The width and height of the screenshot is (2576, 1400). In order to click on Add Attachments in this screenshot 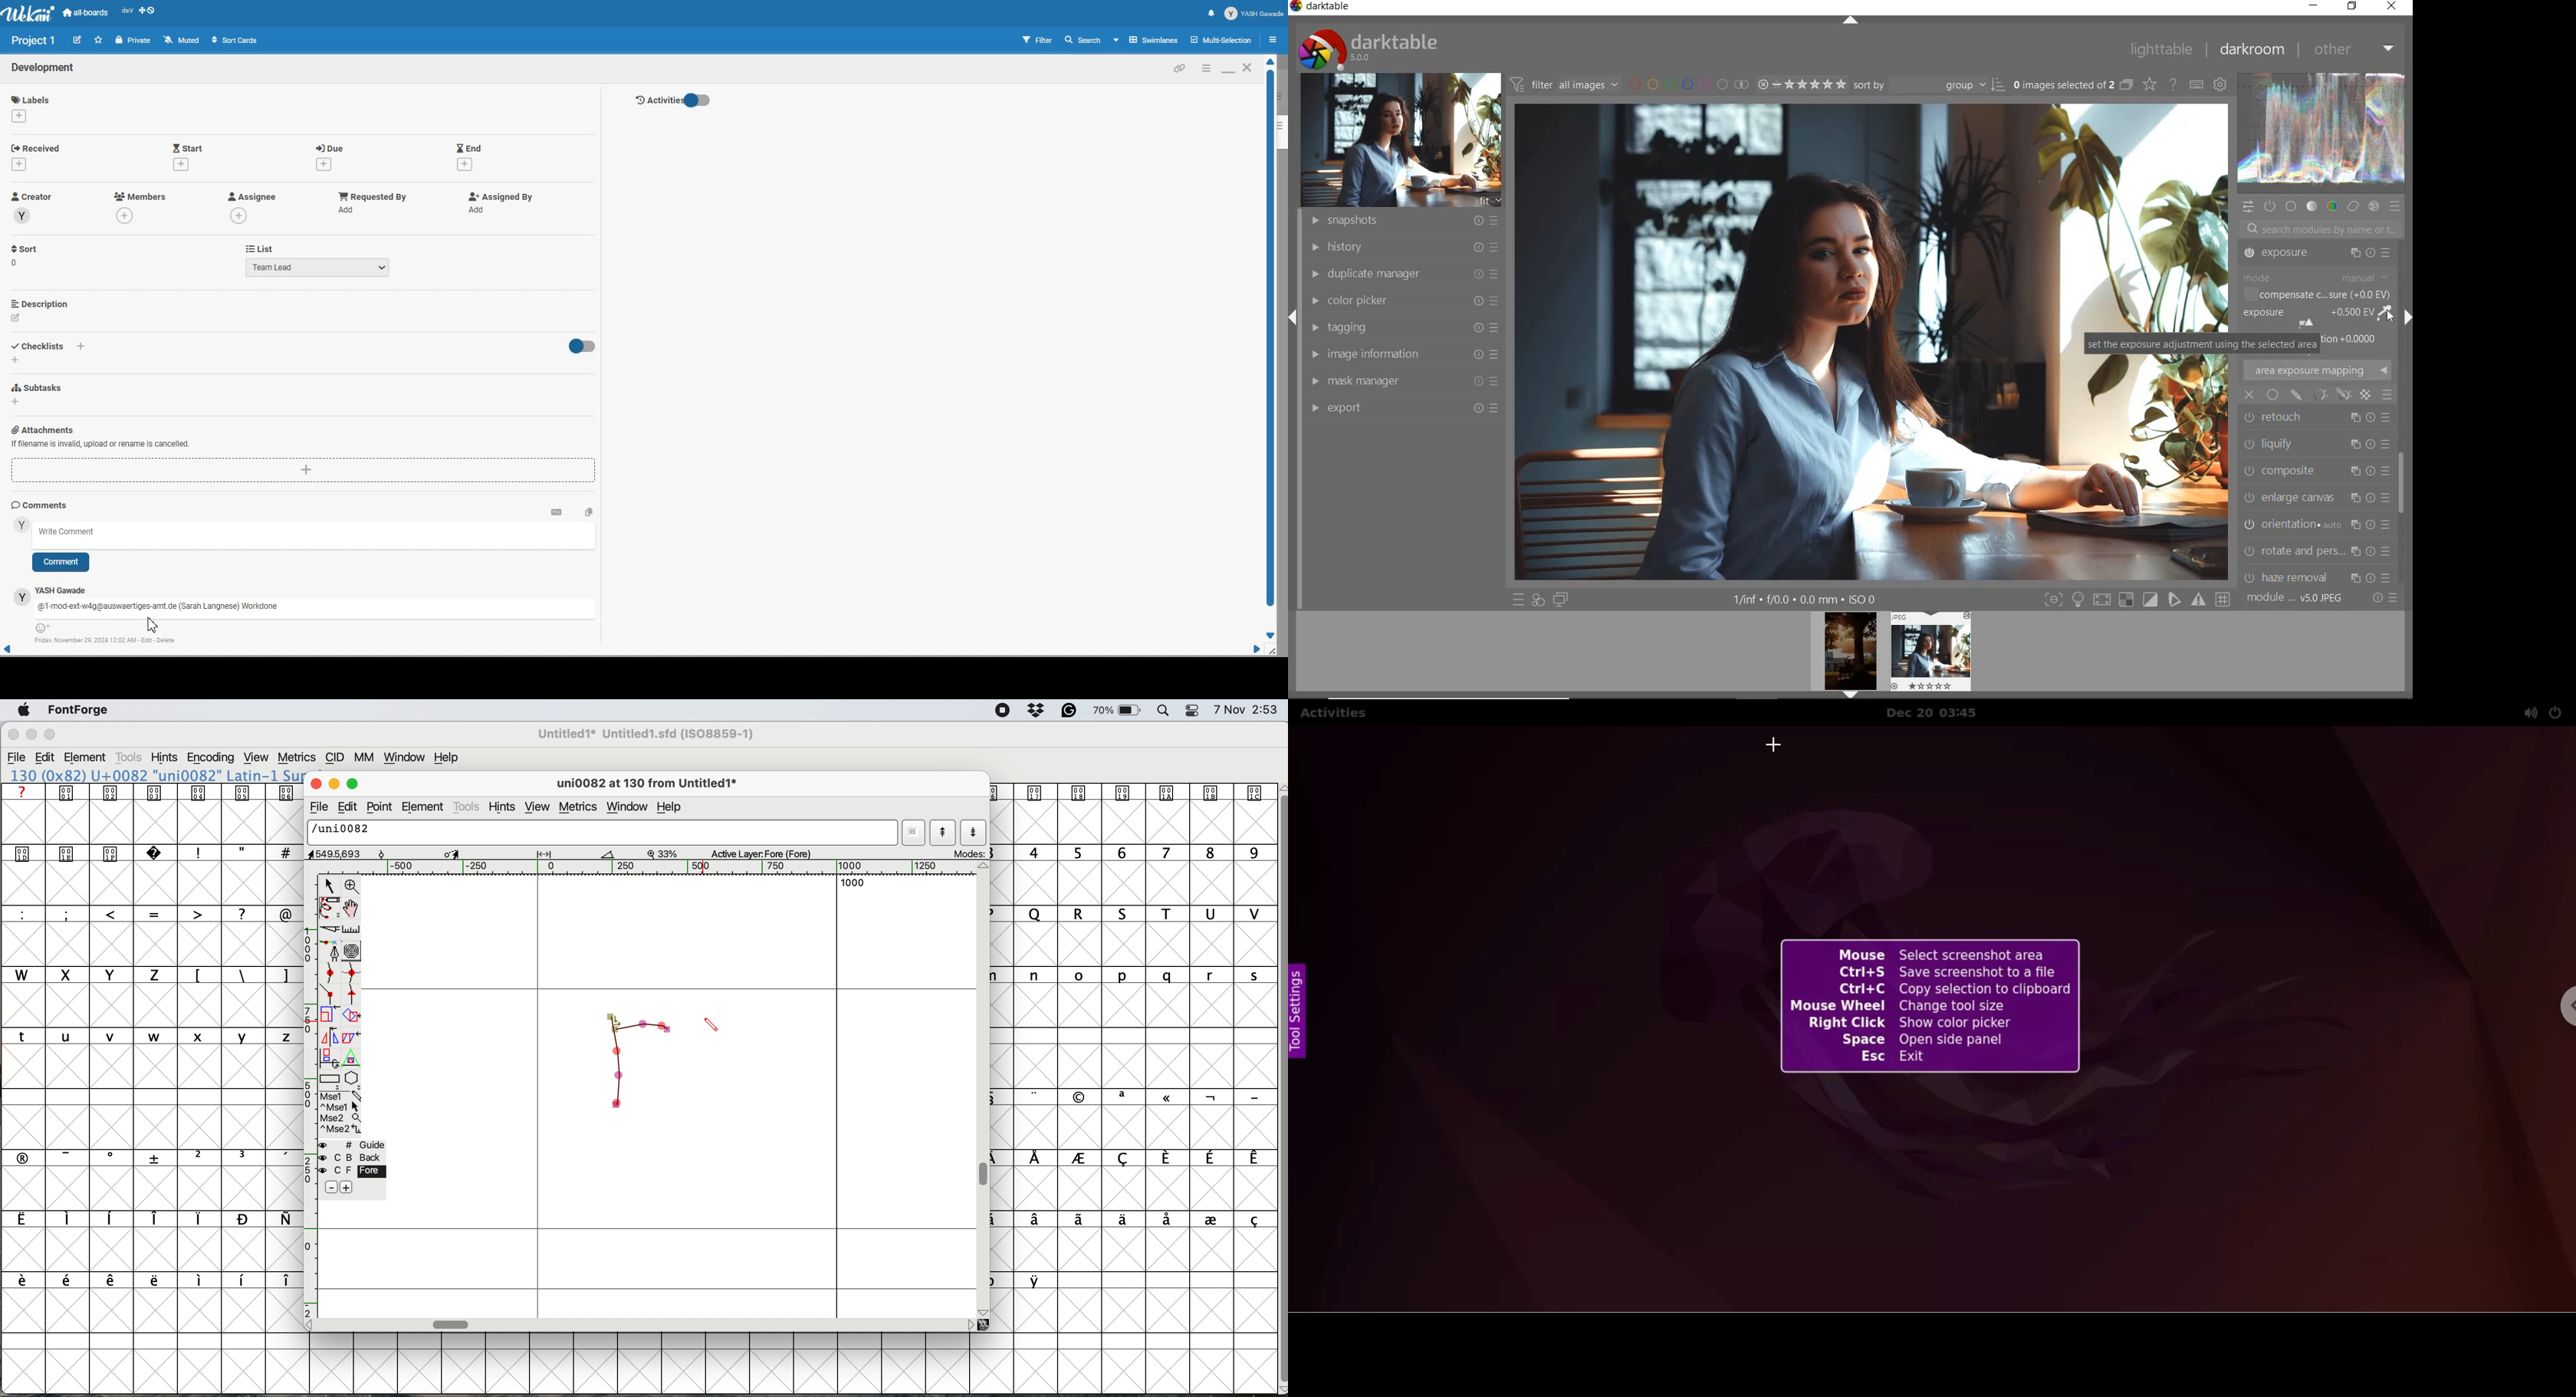, I will do `click(304, 471)`.